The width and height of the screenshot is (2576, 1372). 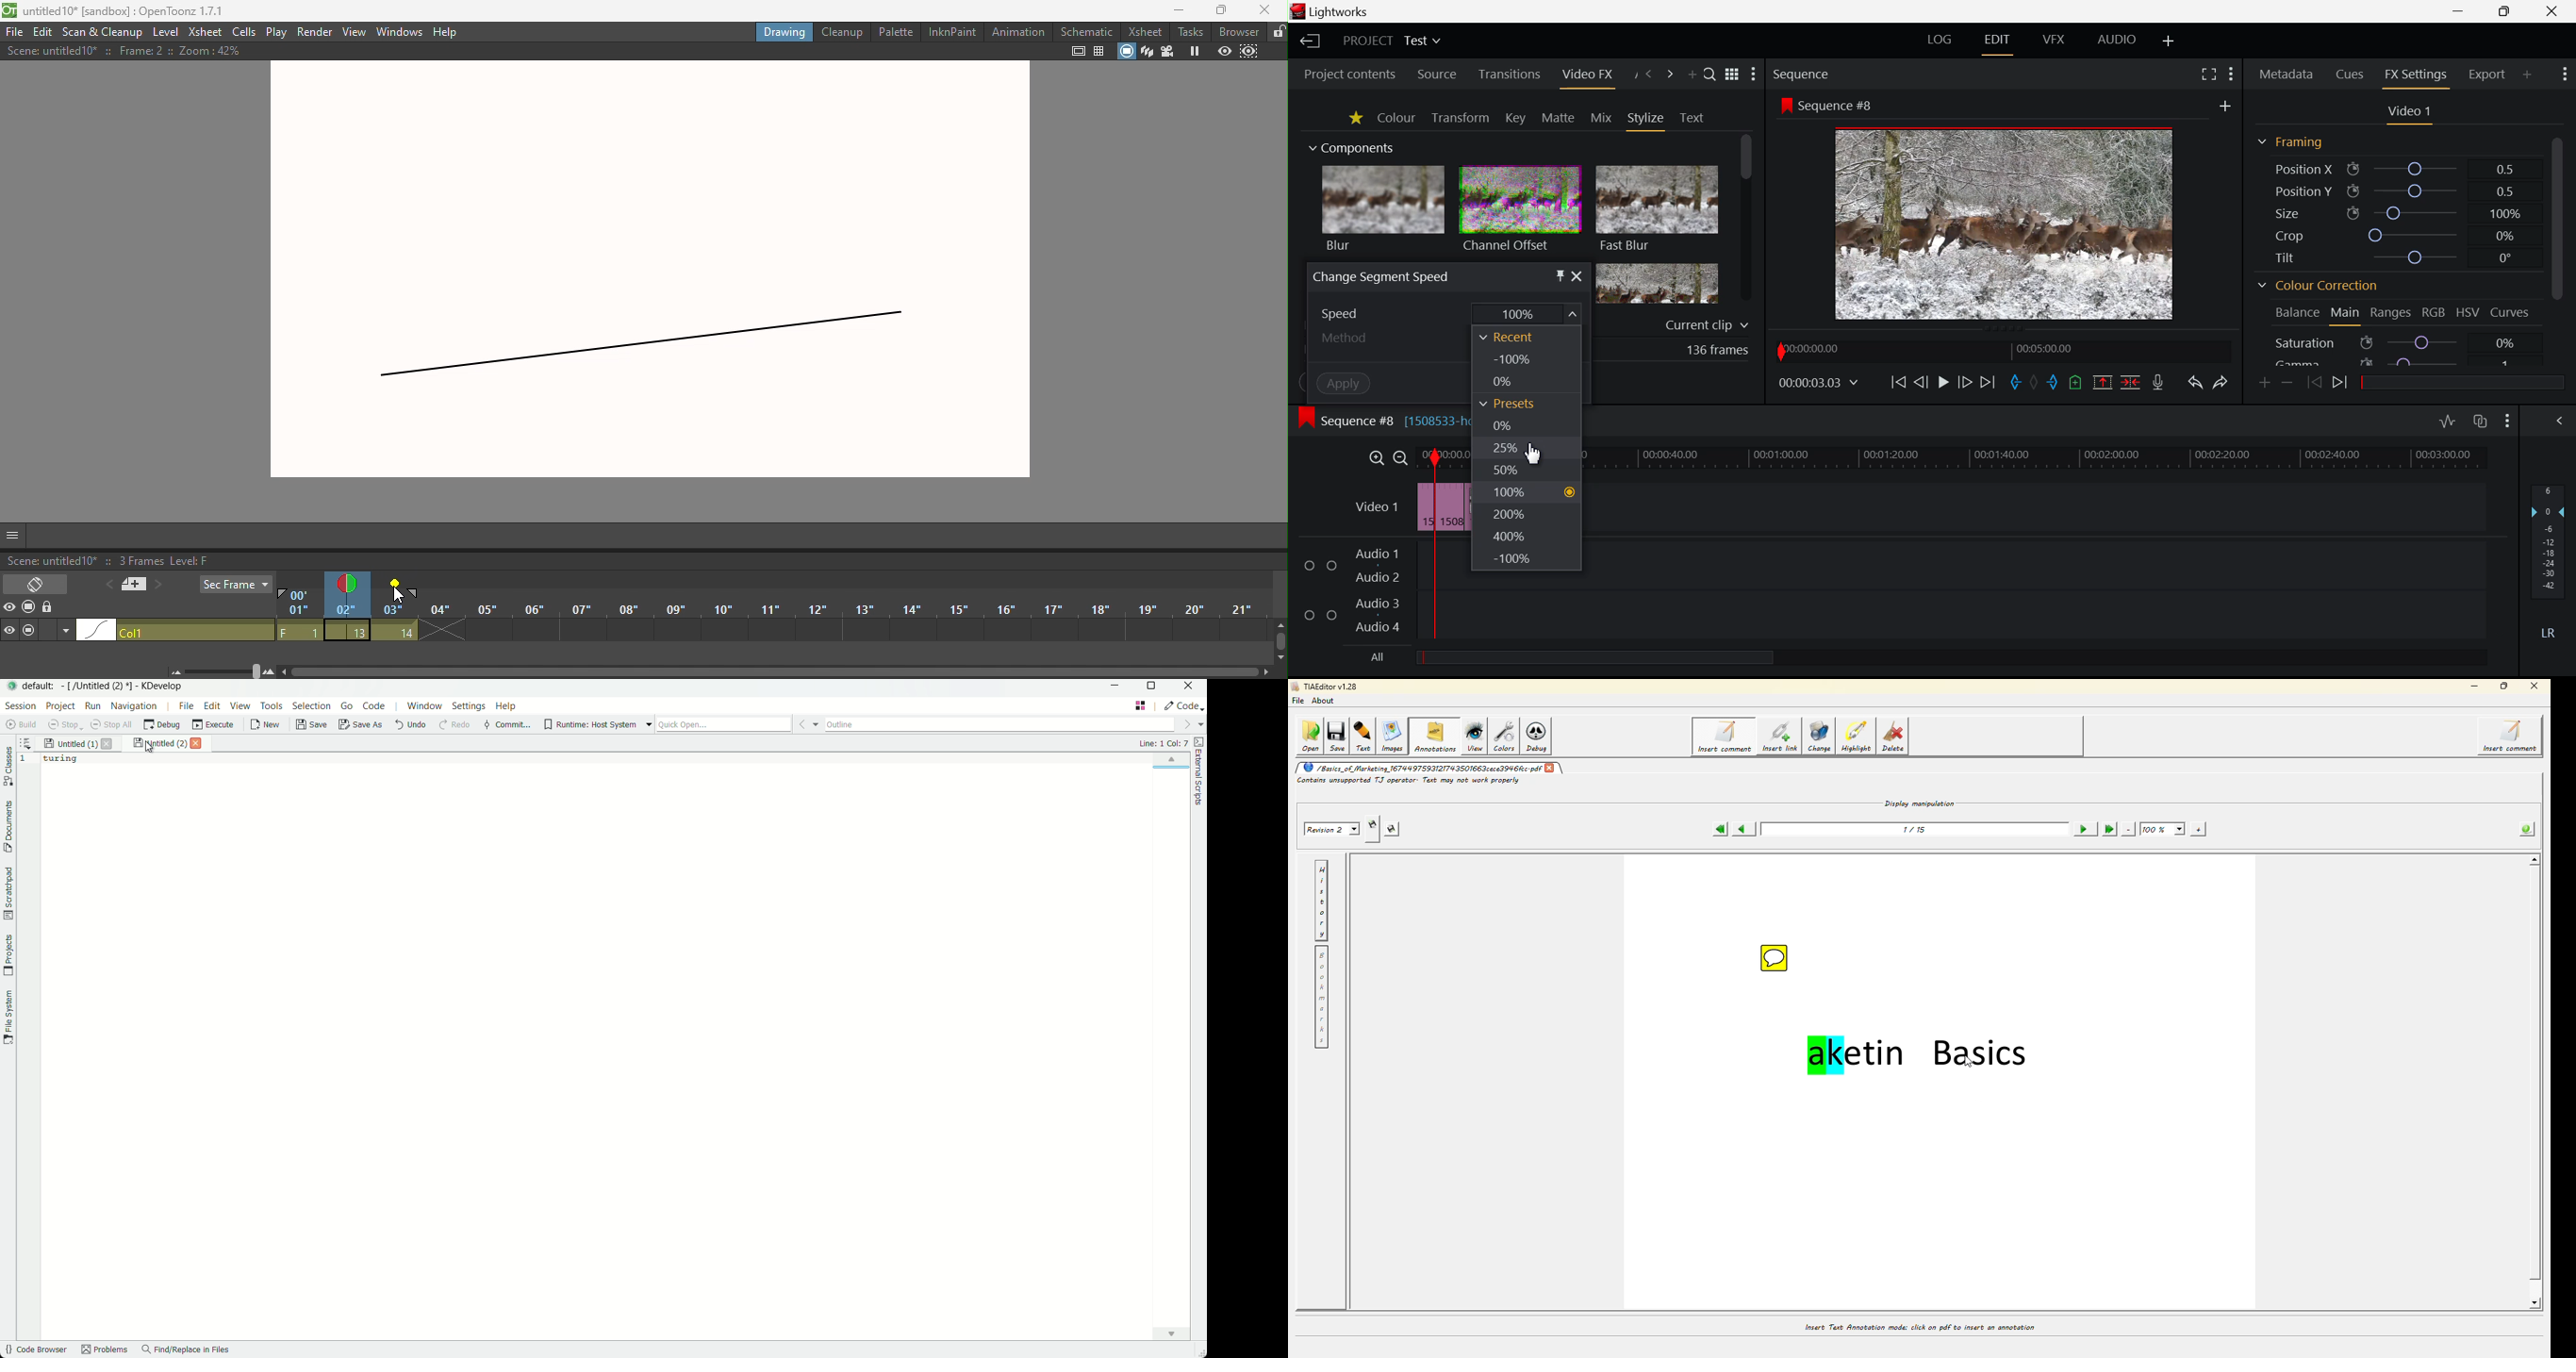 What do you see at coordinates (375, 707) in the screenshot?
I see `code menu` at bounding box center [375, 707].